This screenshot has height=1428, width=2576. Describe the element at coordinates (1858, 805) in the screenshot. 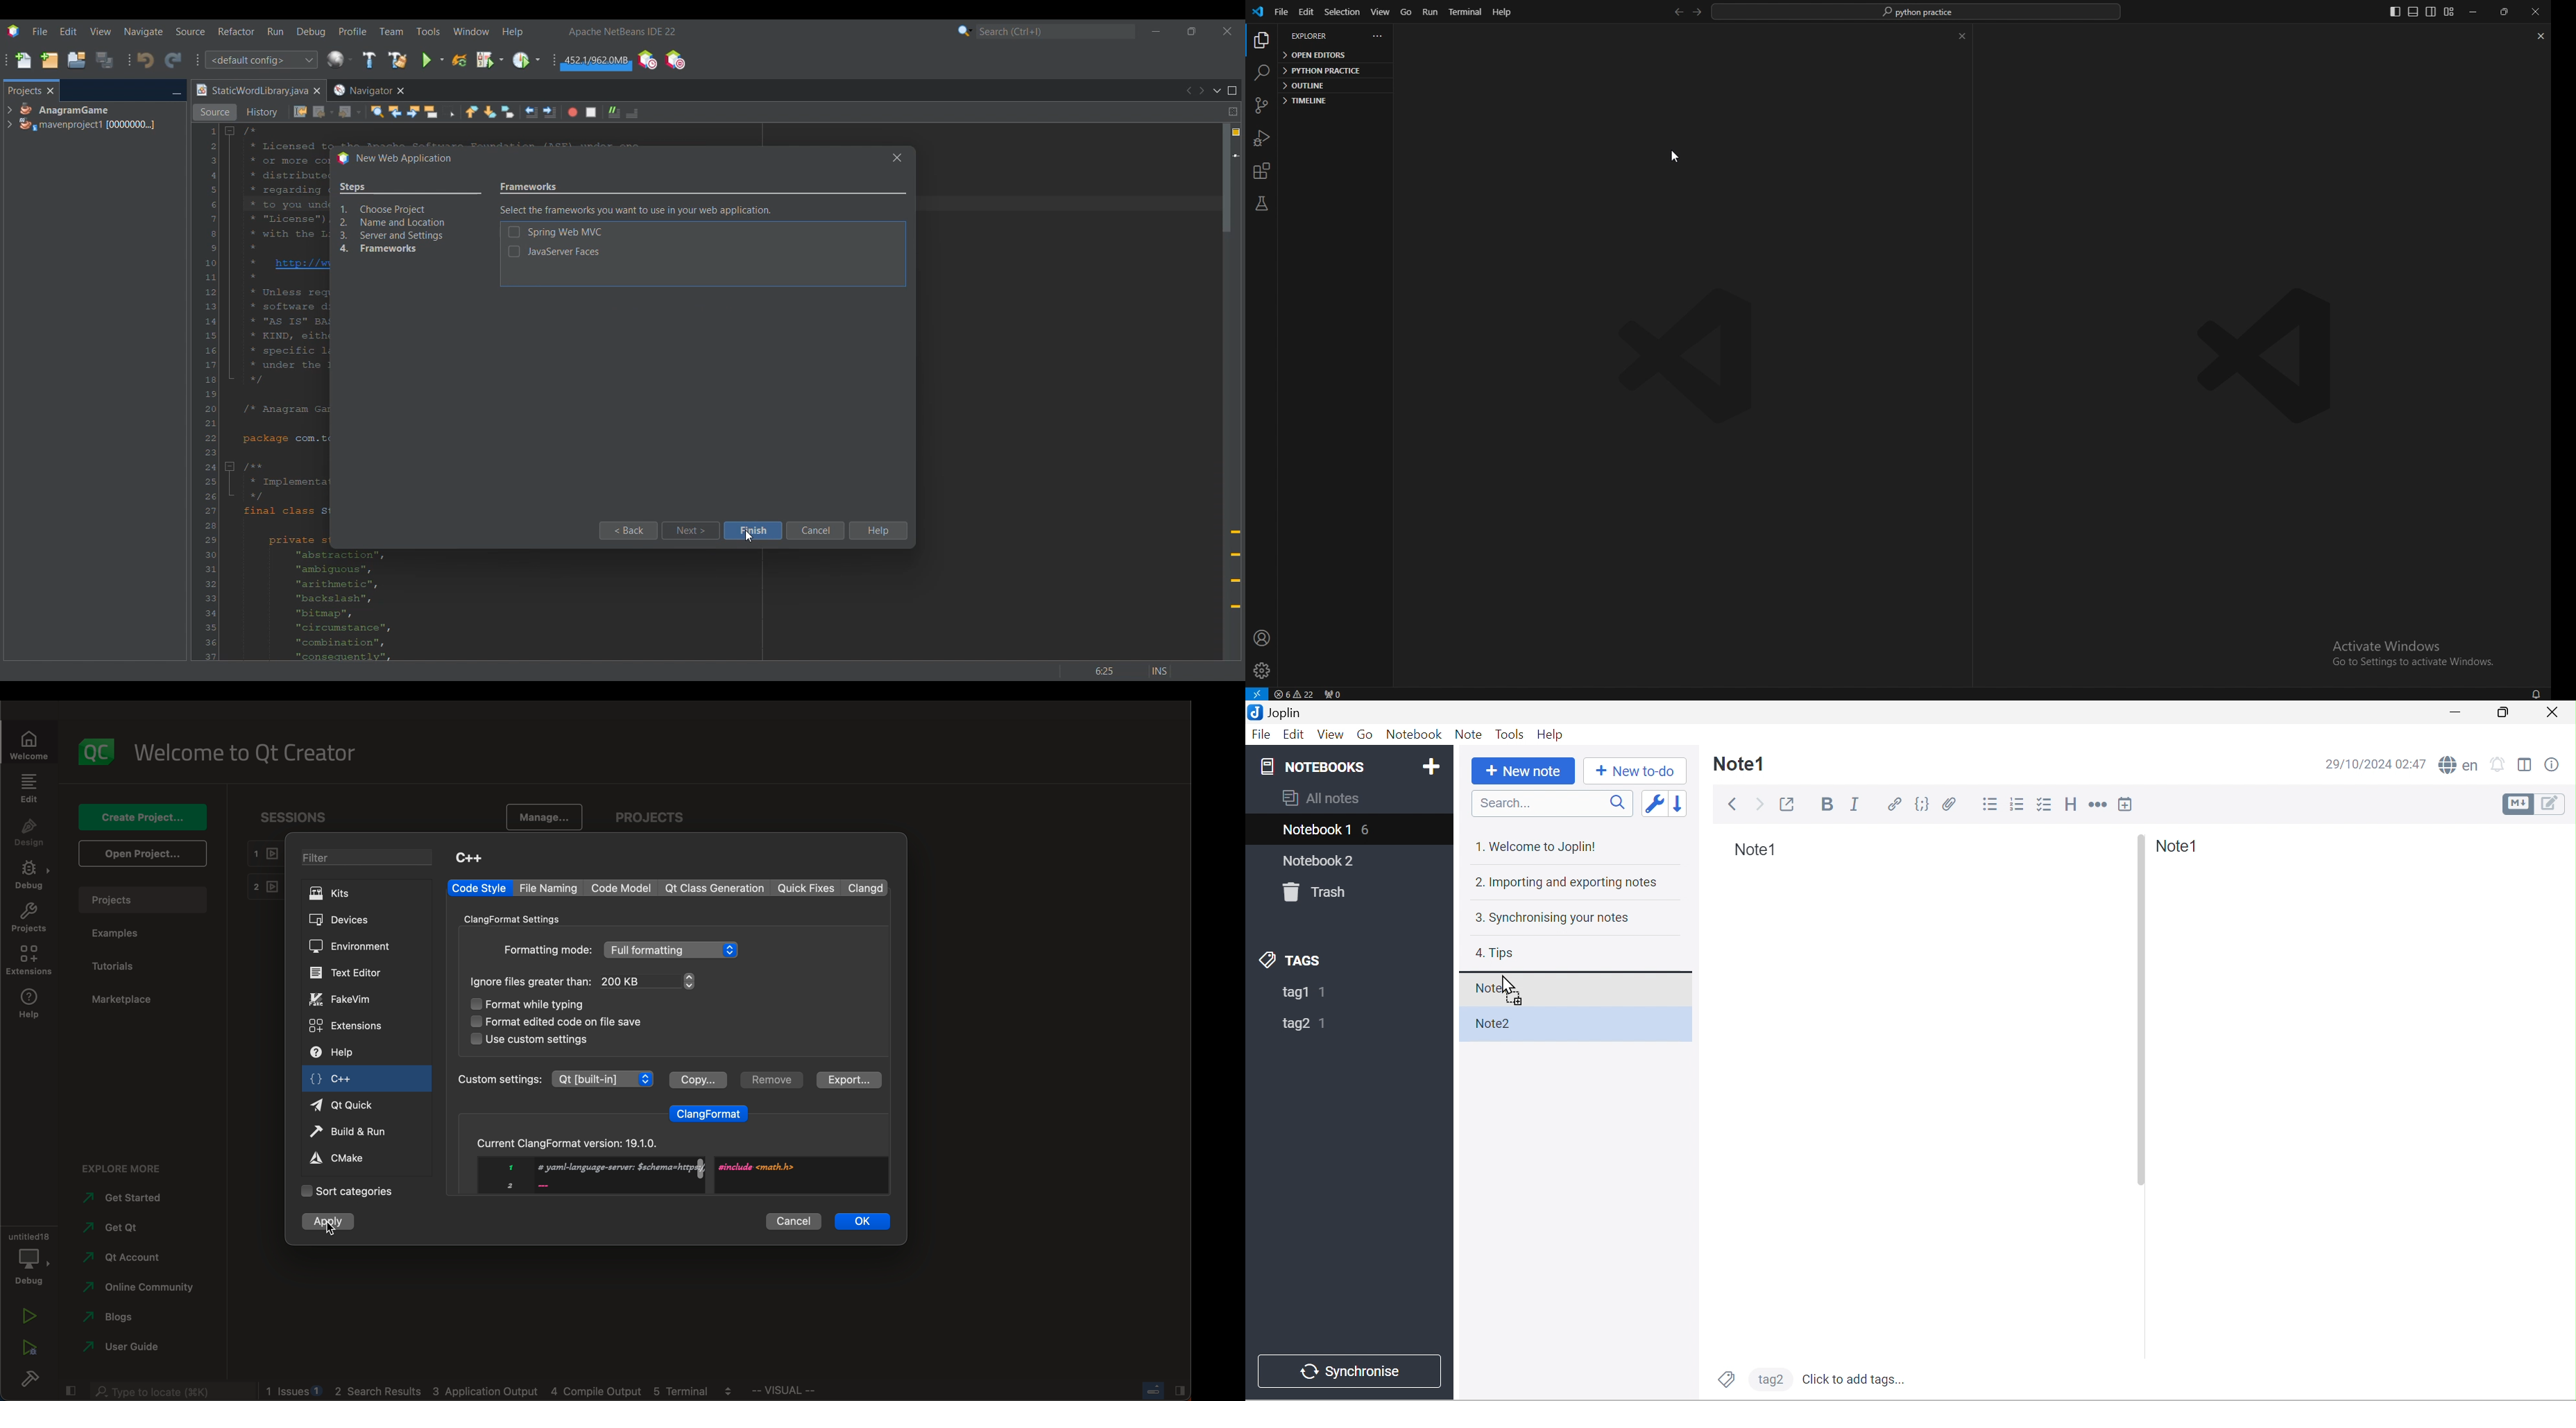

I see `Italic` at that location.